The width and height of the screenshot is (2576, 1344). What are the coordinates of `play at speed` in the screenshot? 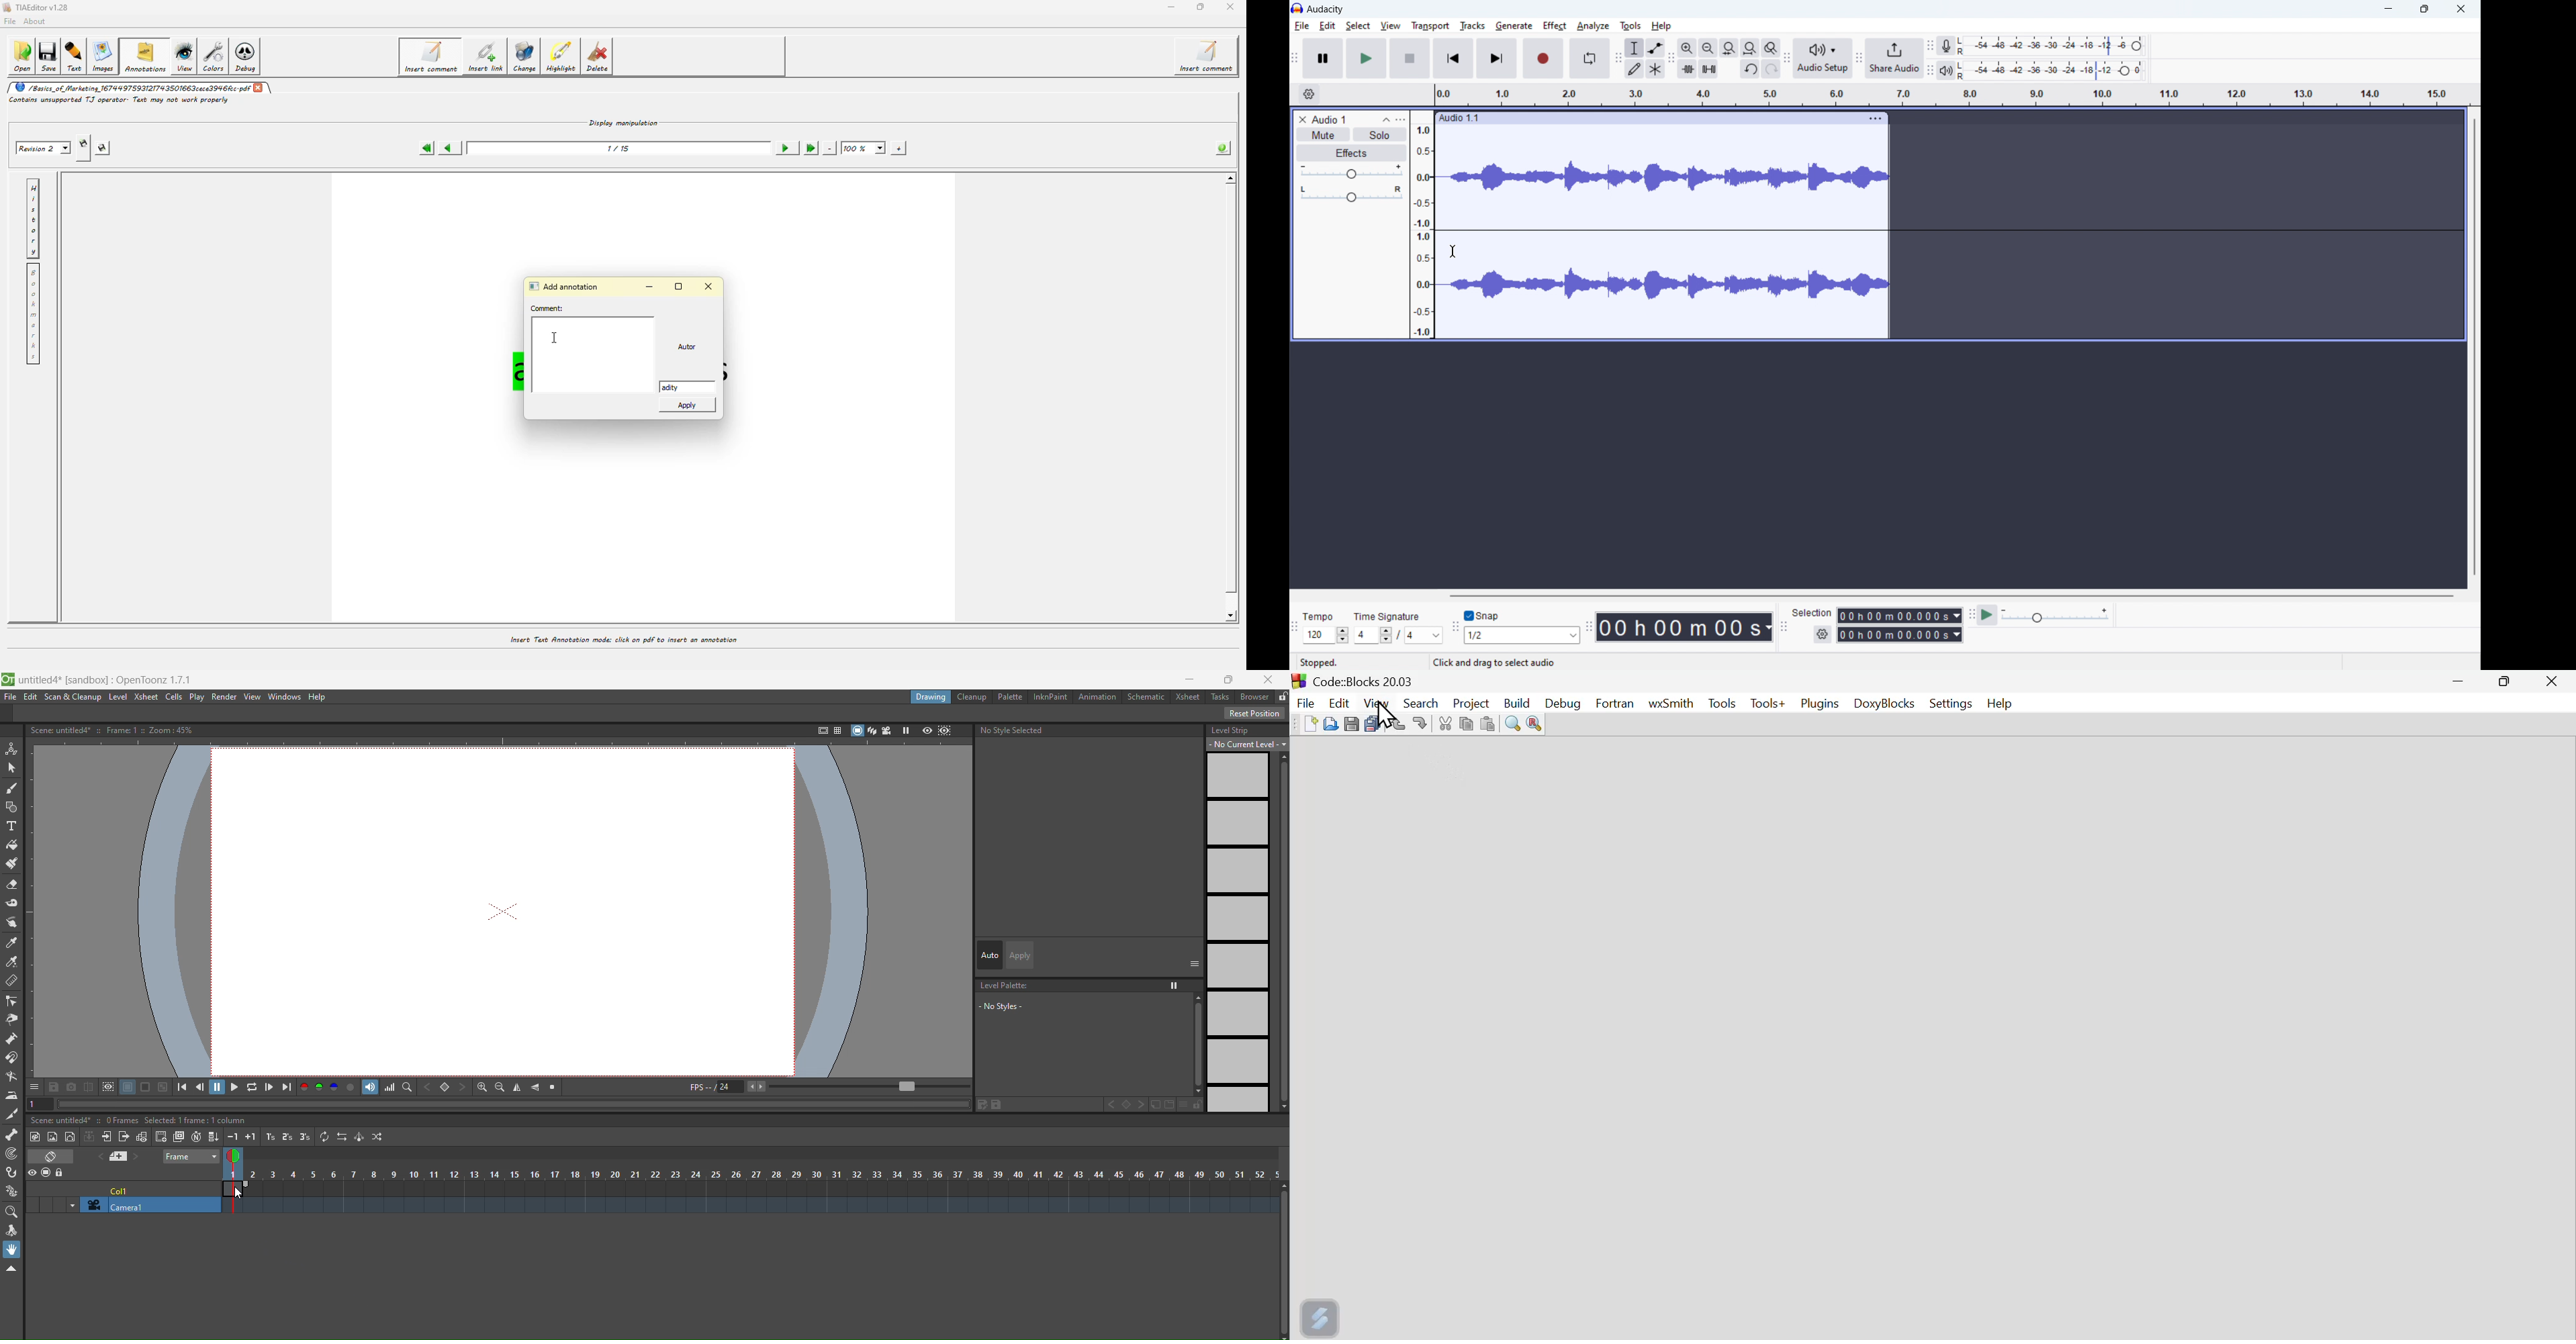 It's located at (1987, 615).